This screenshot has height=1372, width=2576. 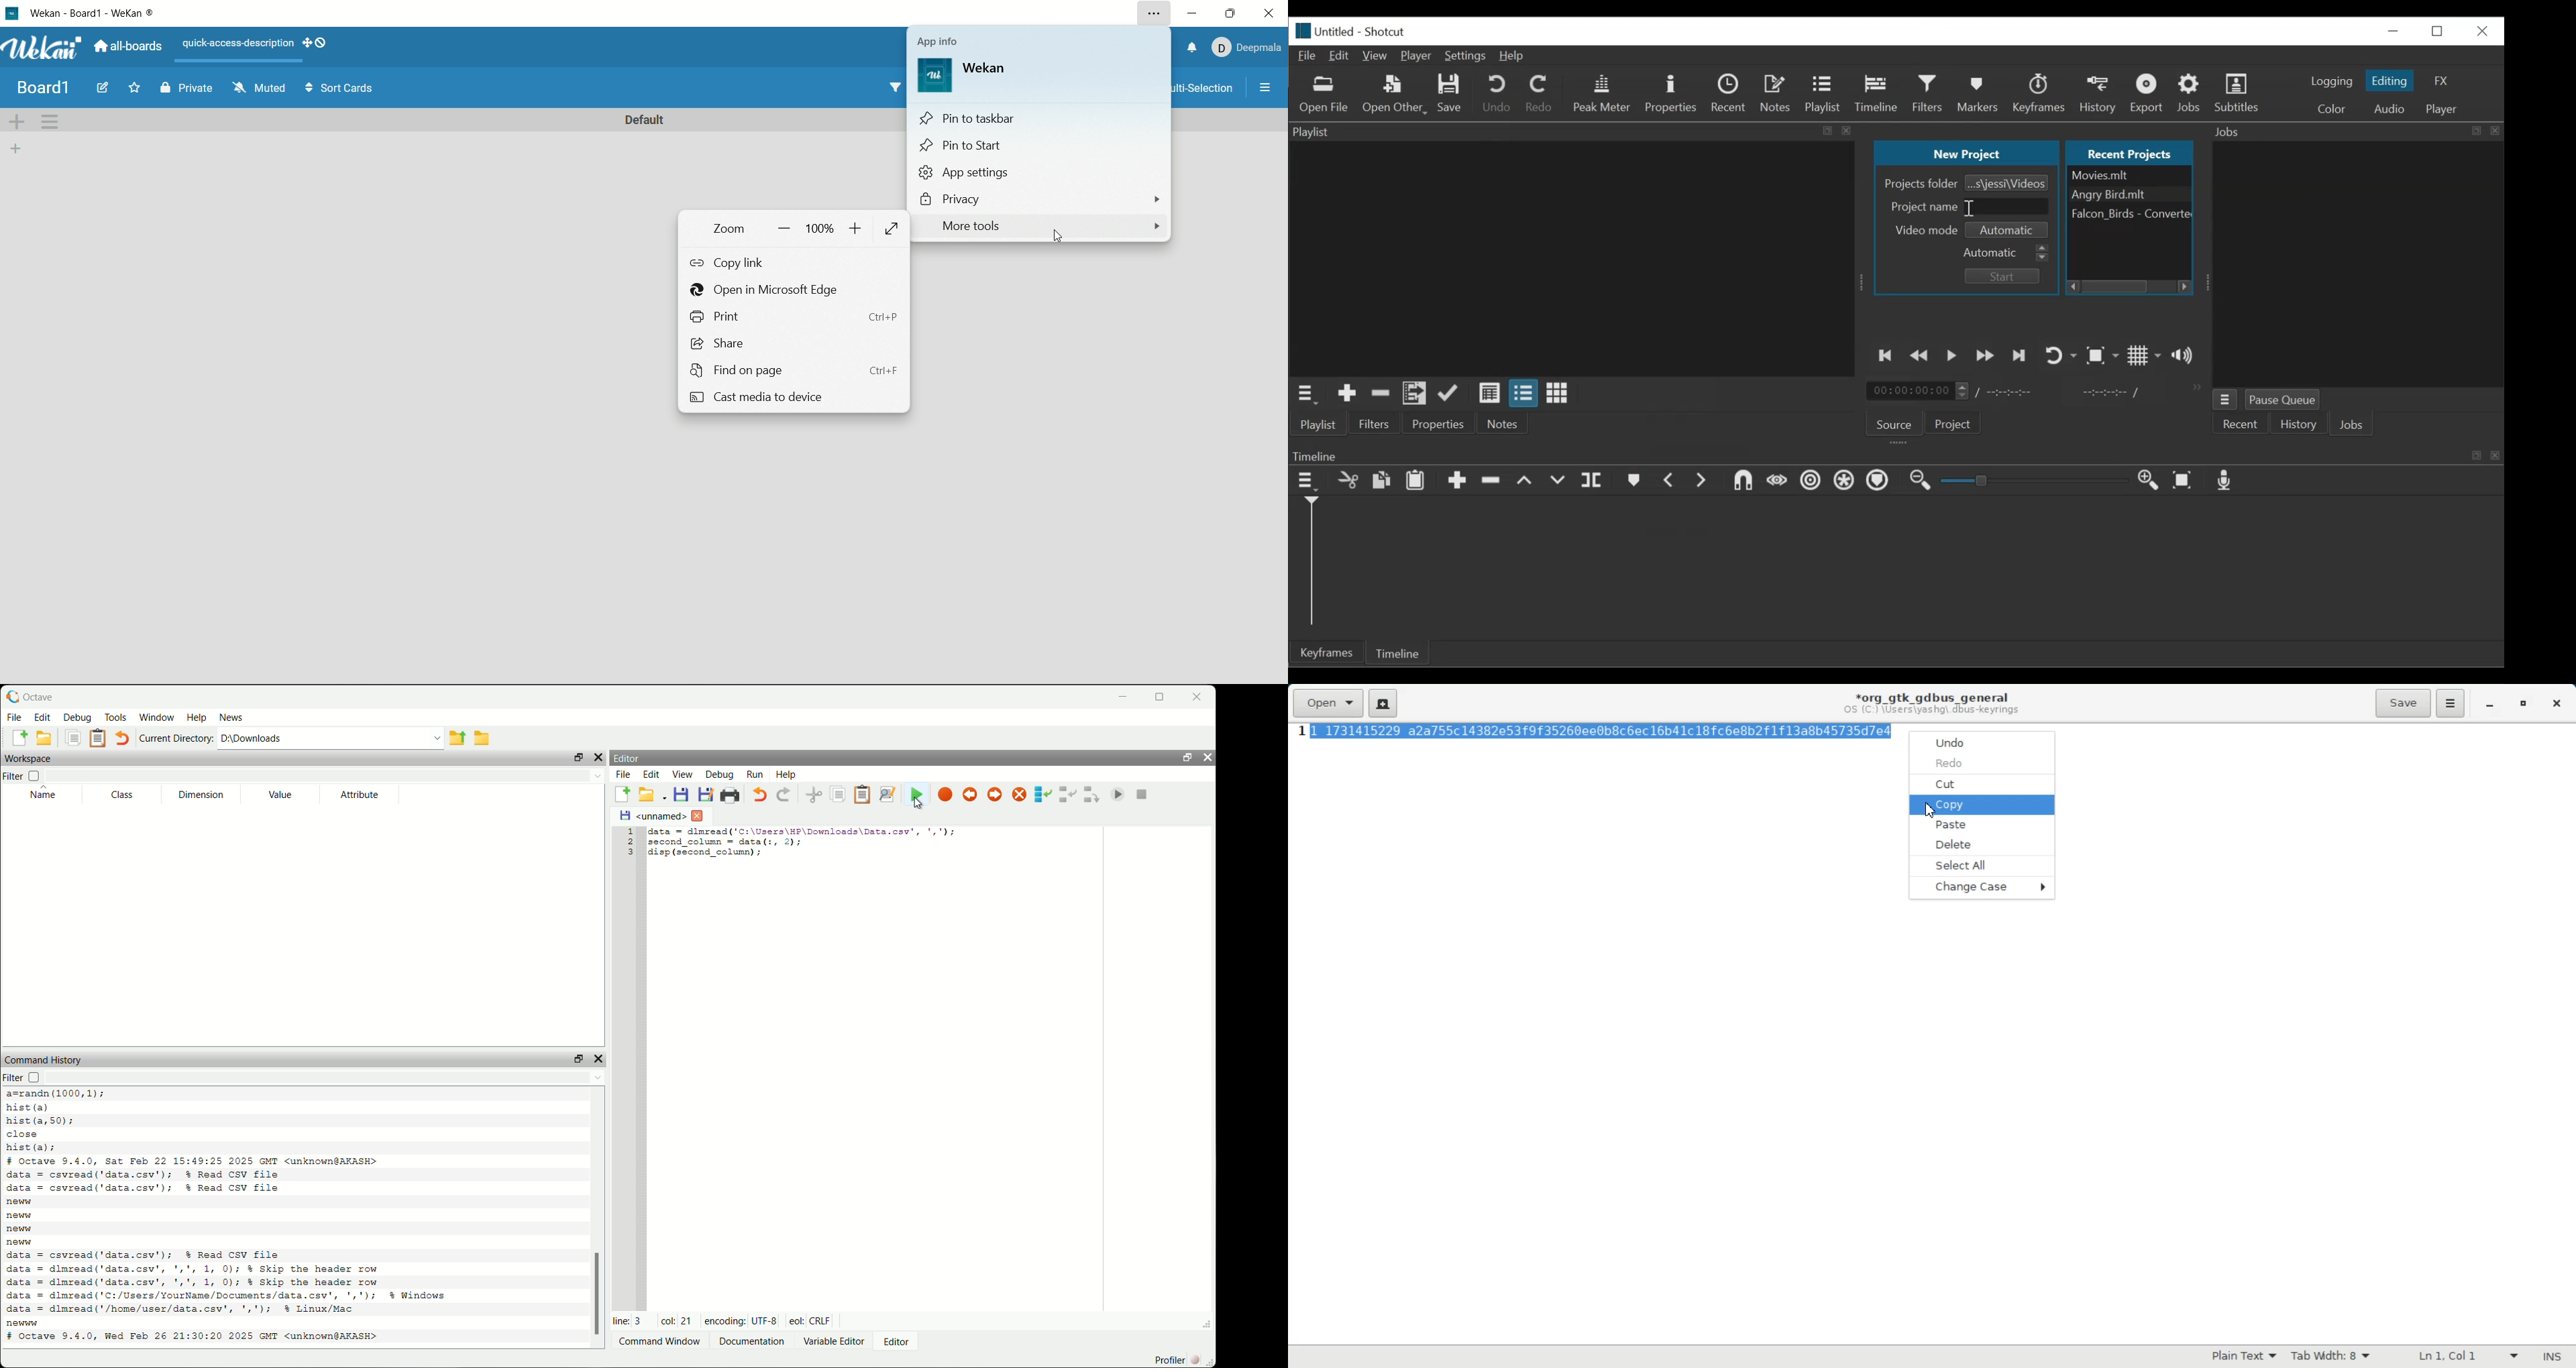 I want to click on View as icons, so click(x=1559, y=394).